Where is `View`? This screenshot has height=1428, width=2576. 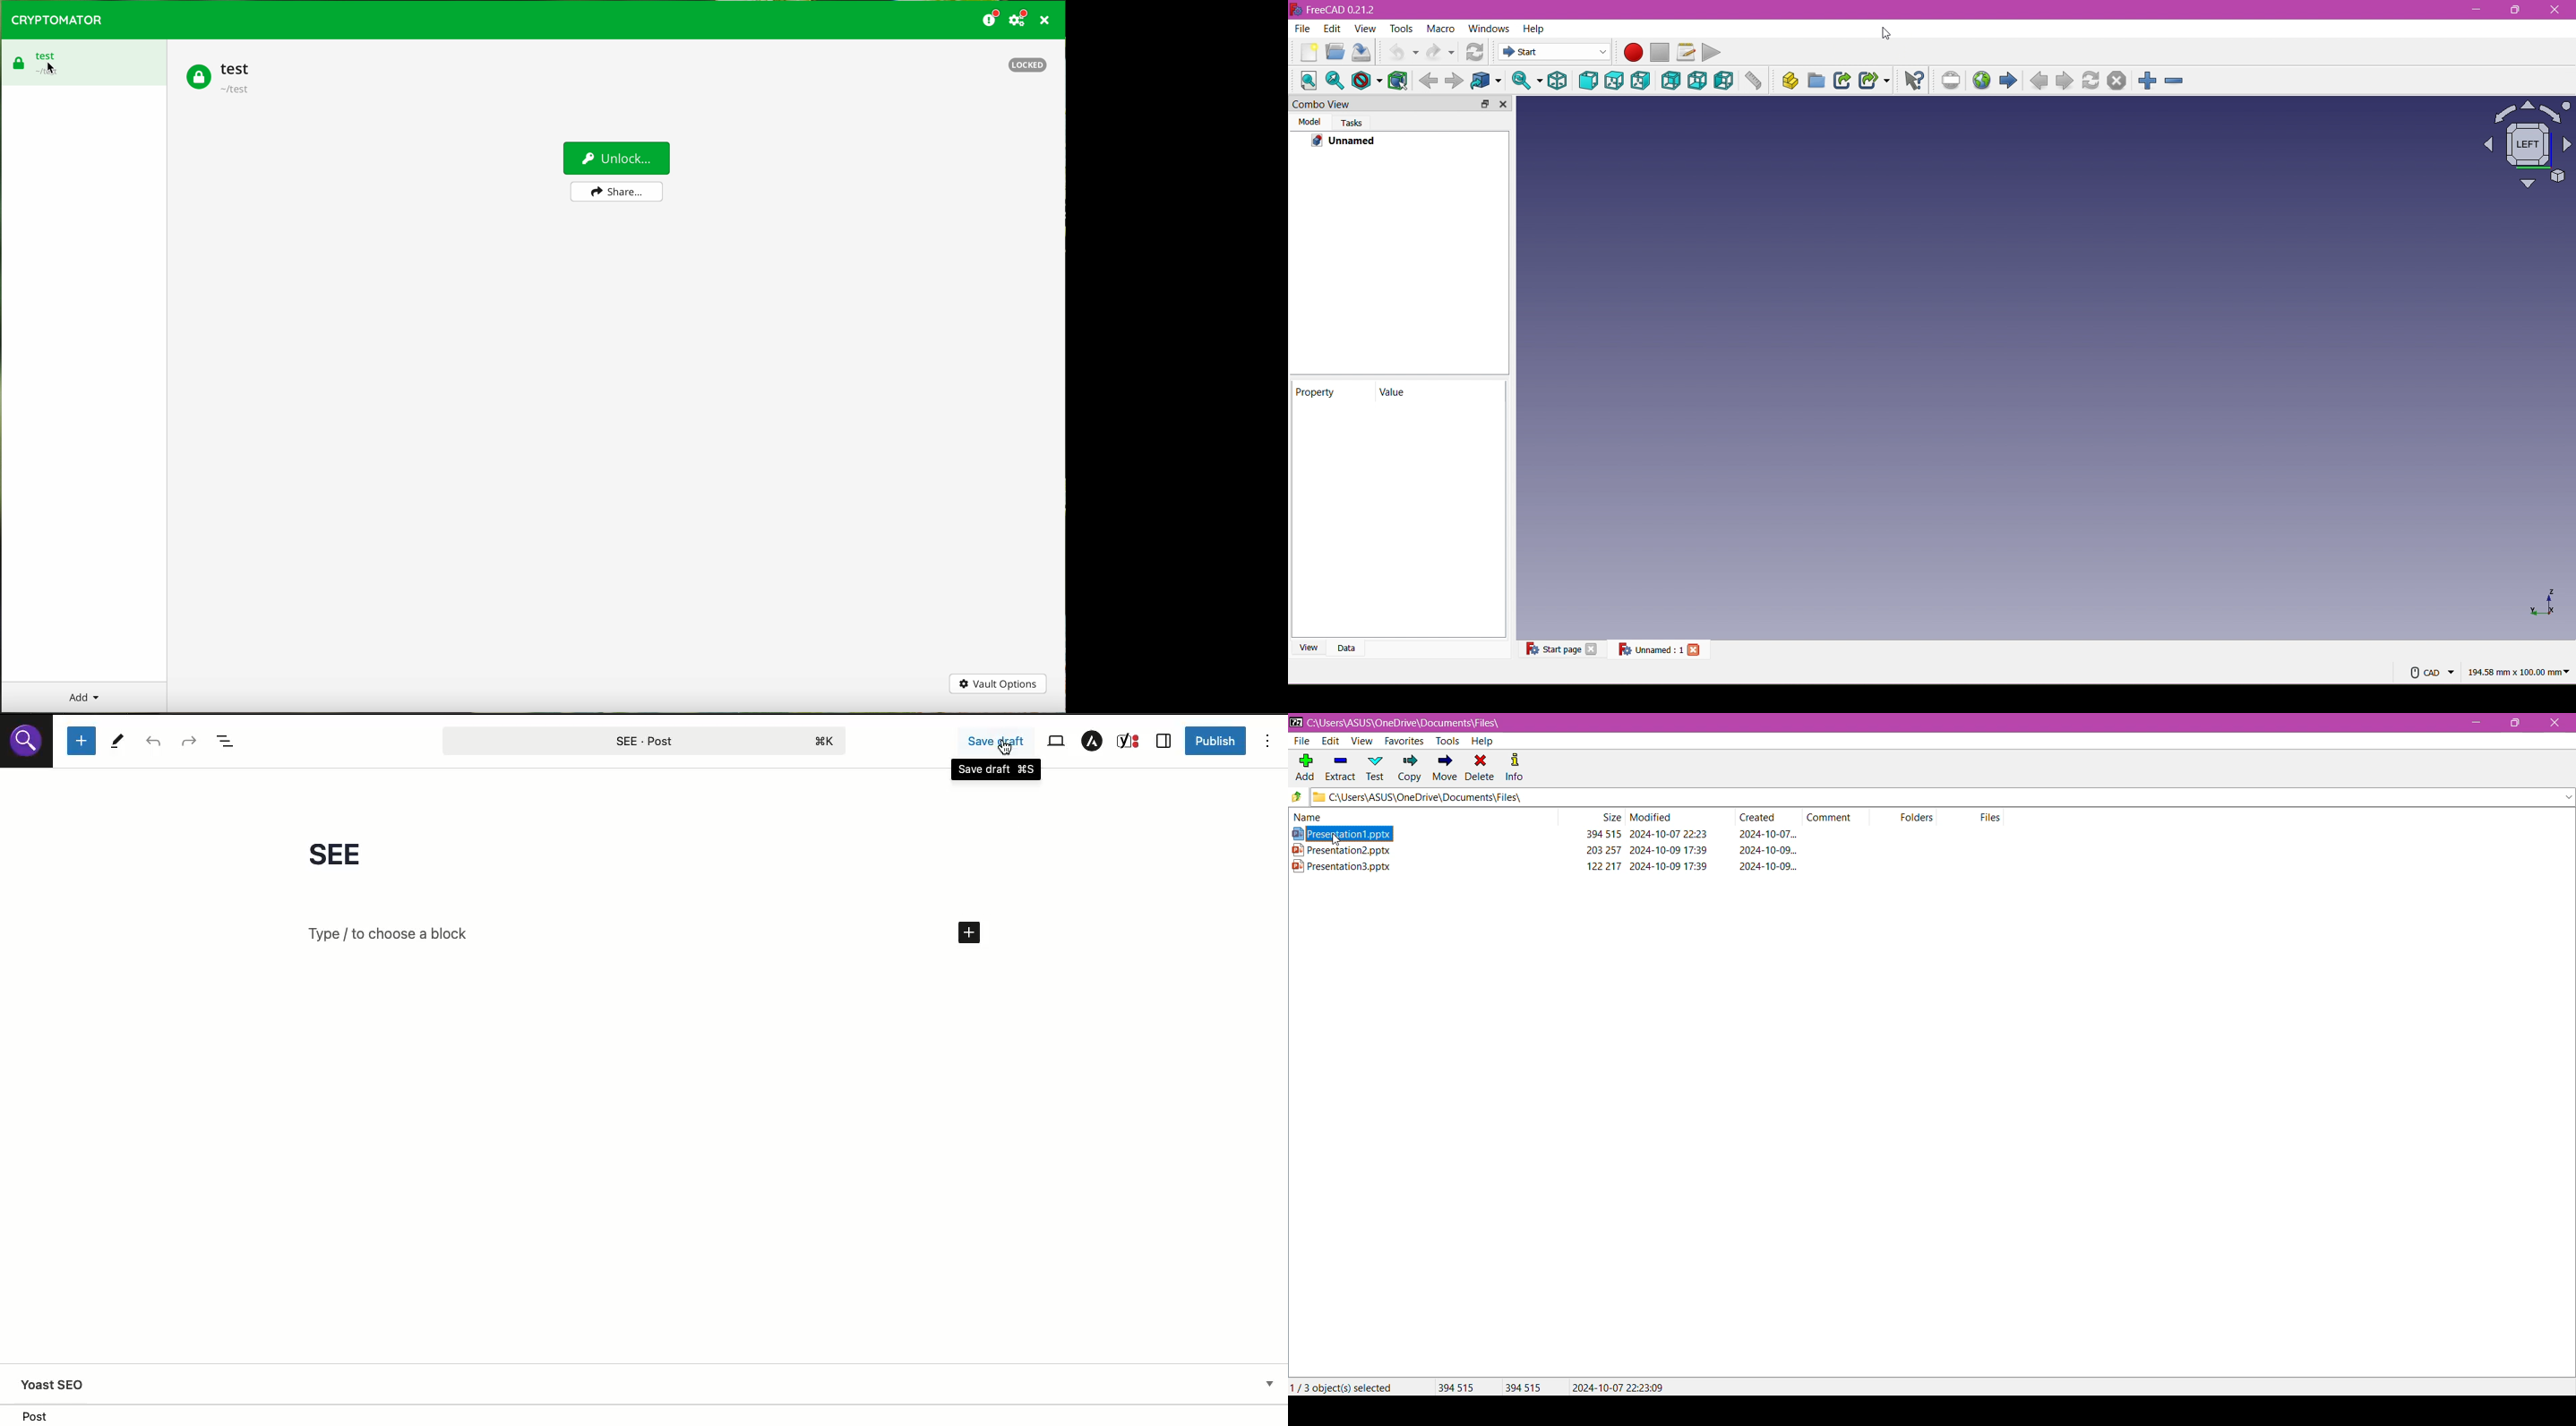 View is located at coordinates (1364, 28).